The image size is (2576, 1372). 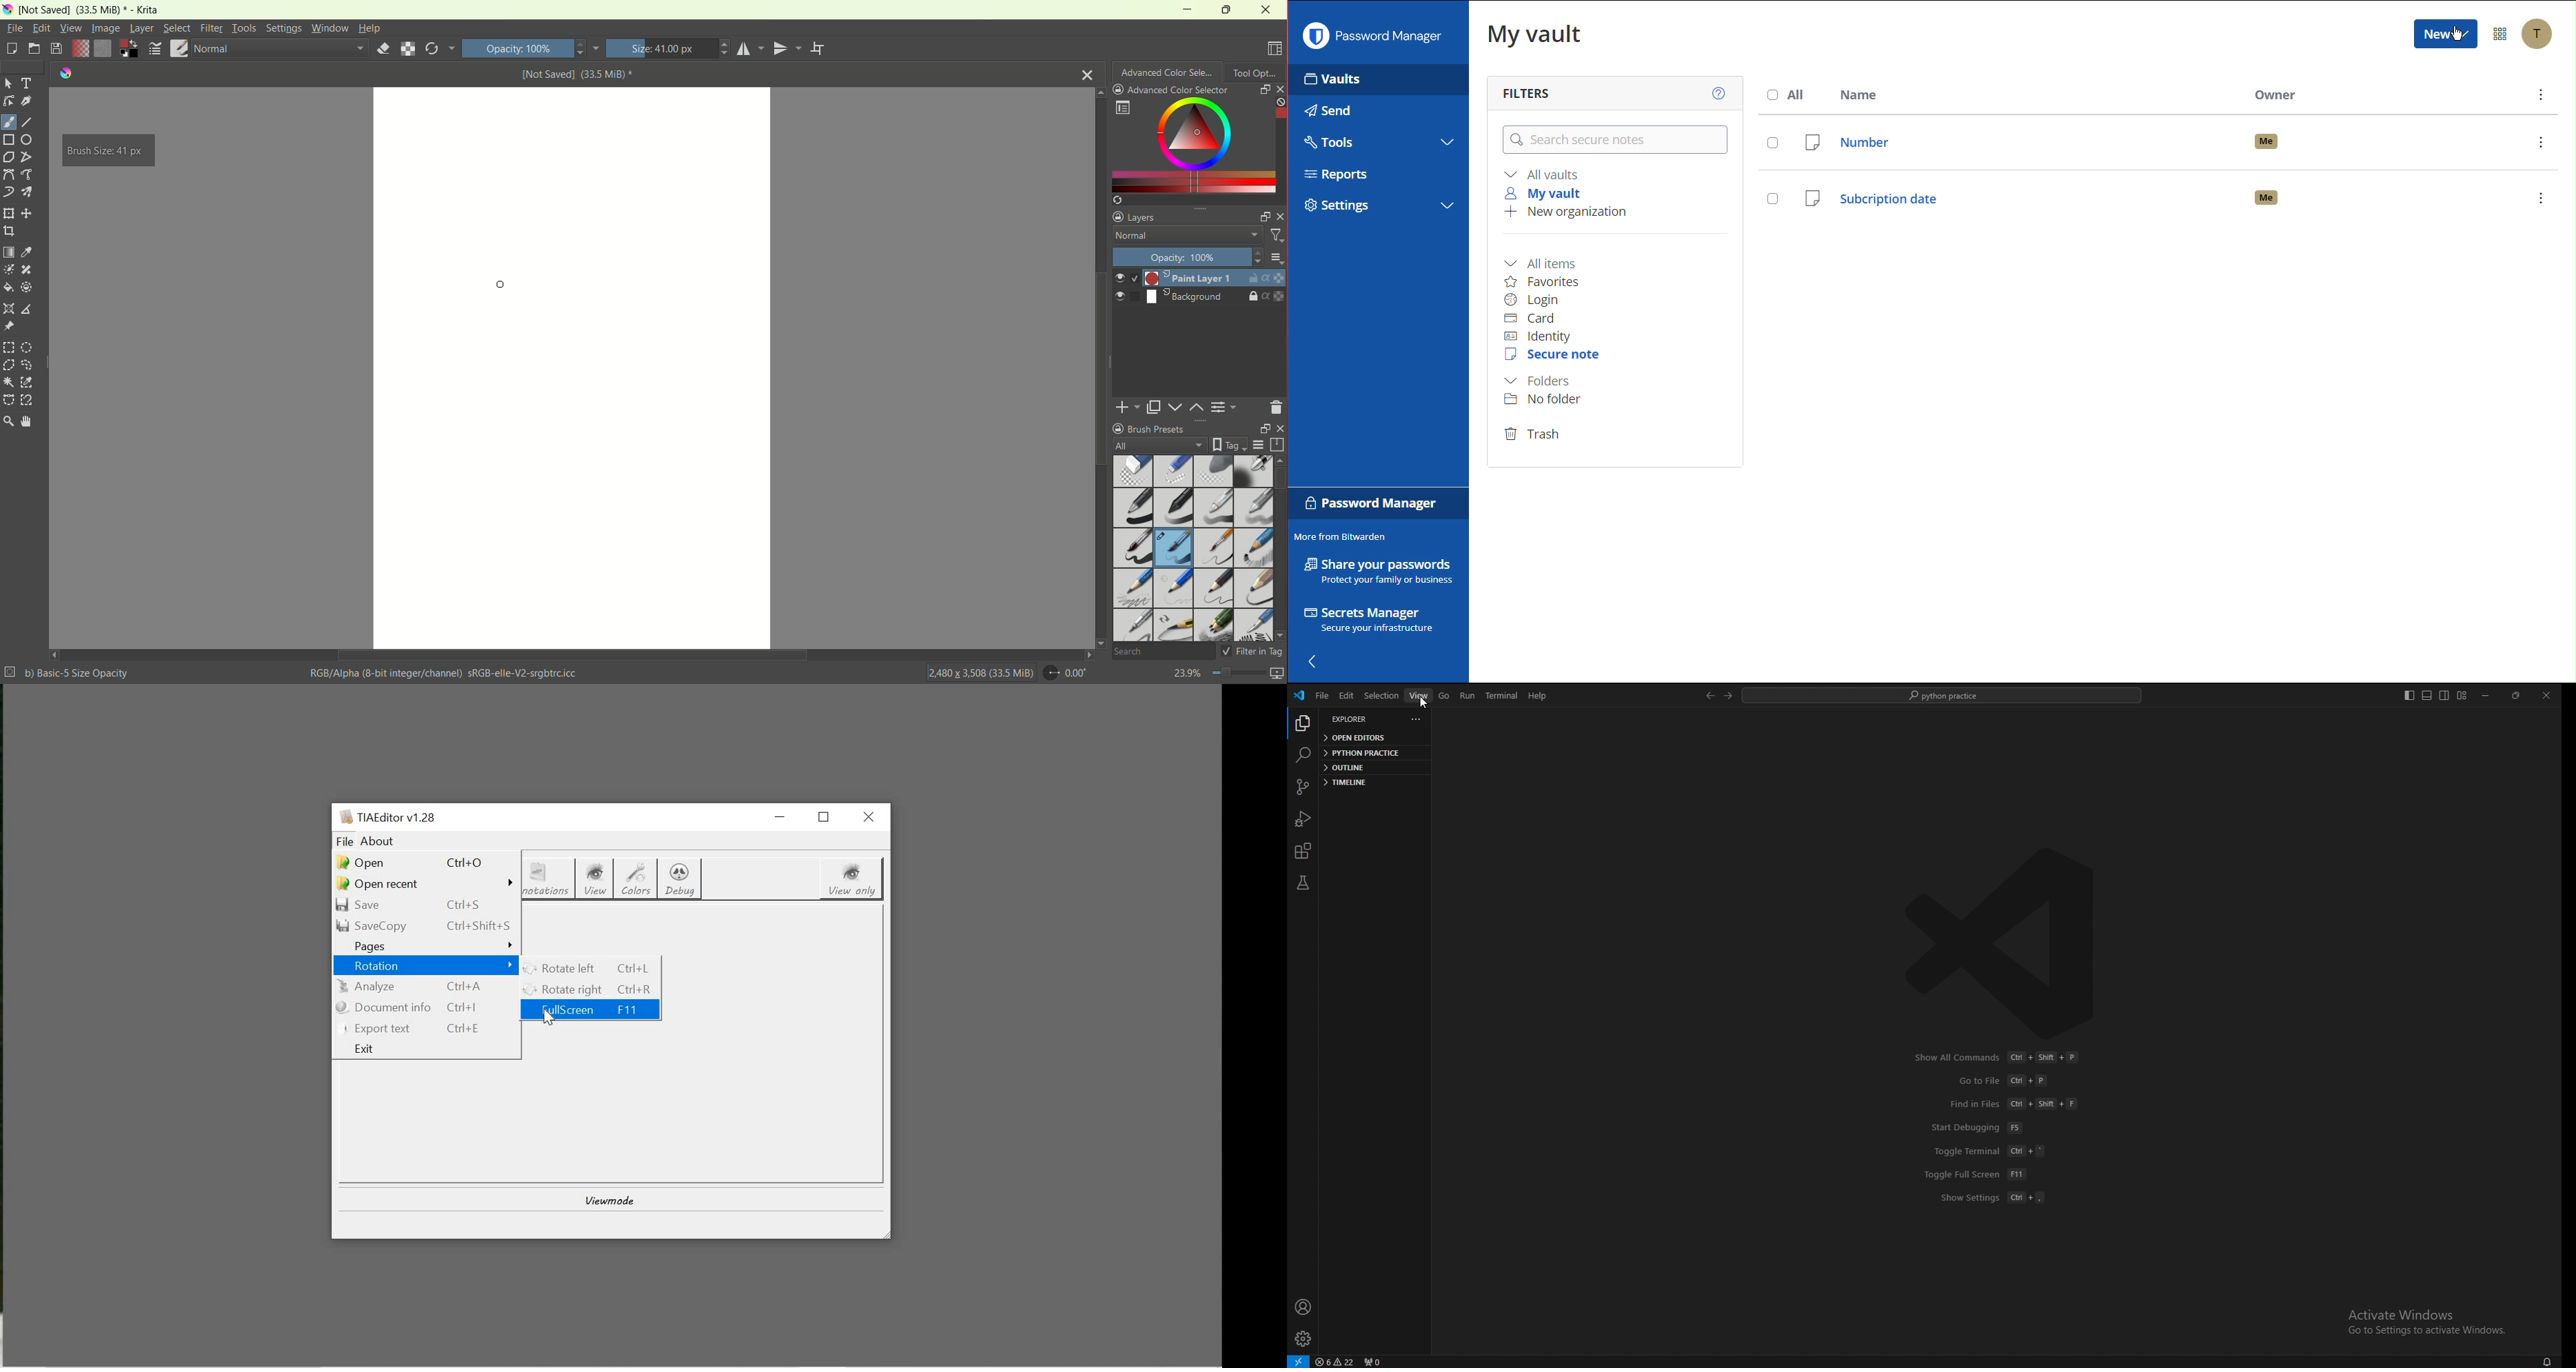 What do you see at coordinates (1612, 141) in the screenshot?
I see `Search Bar` at bounding box center [1612, 141].